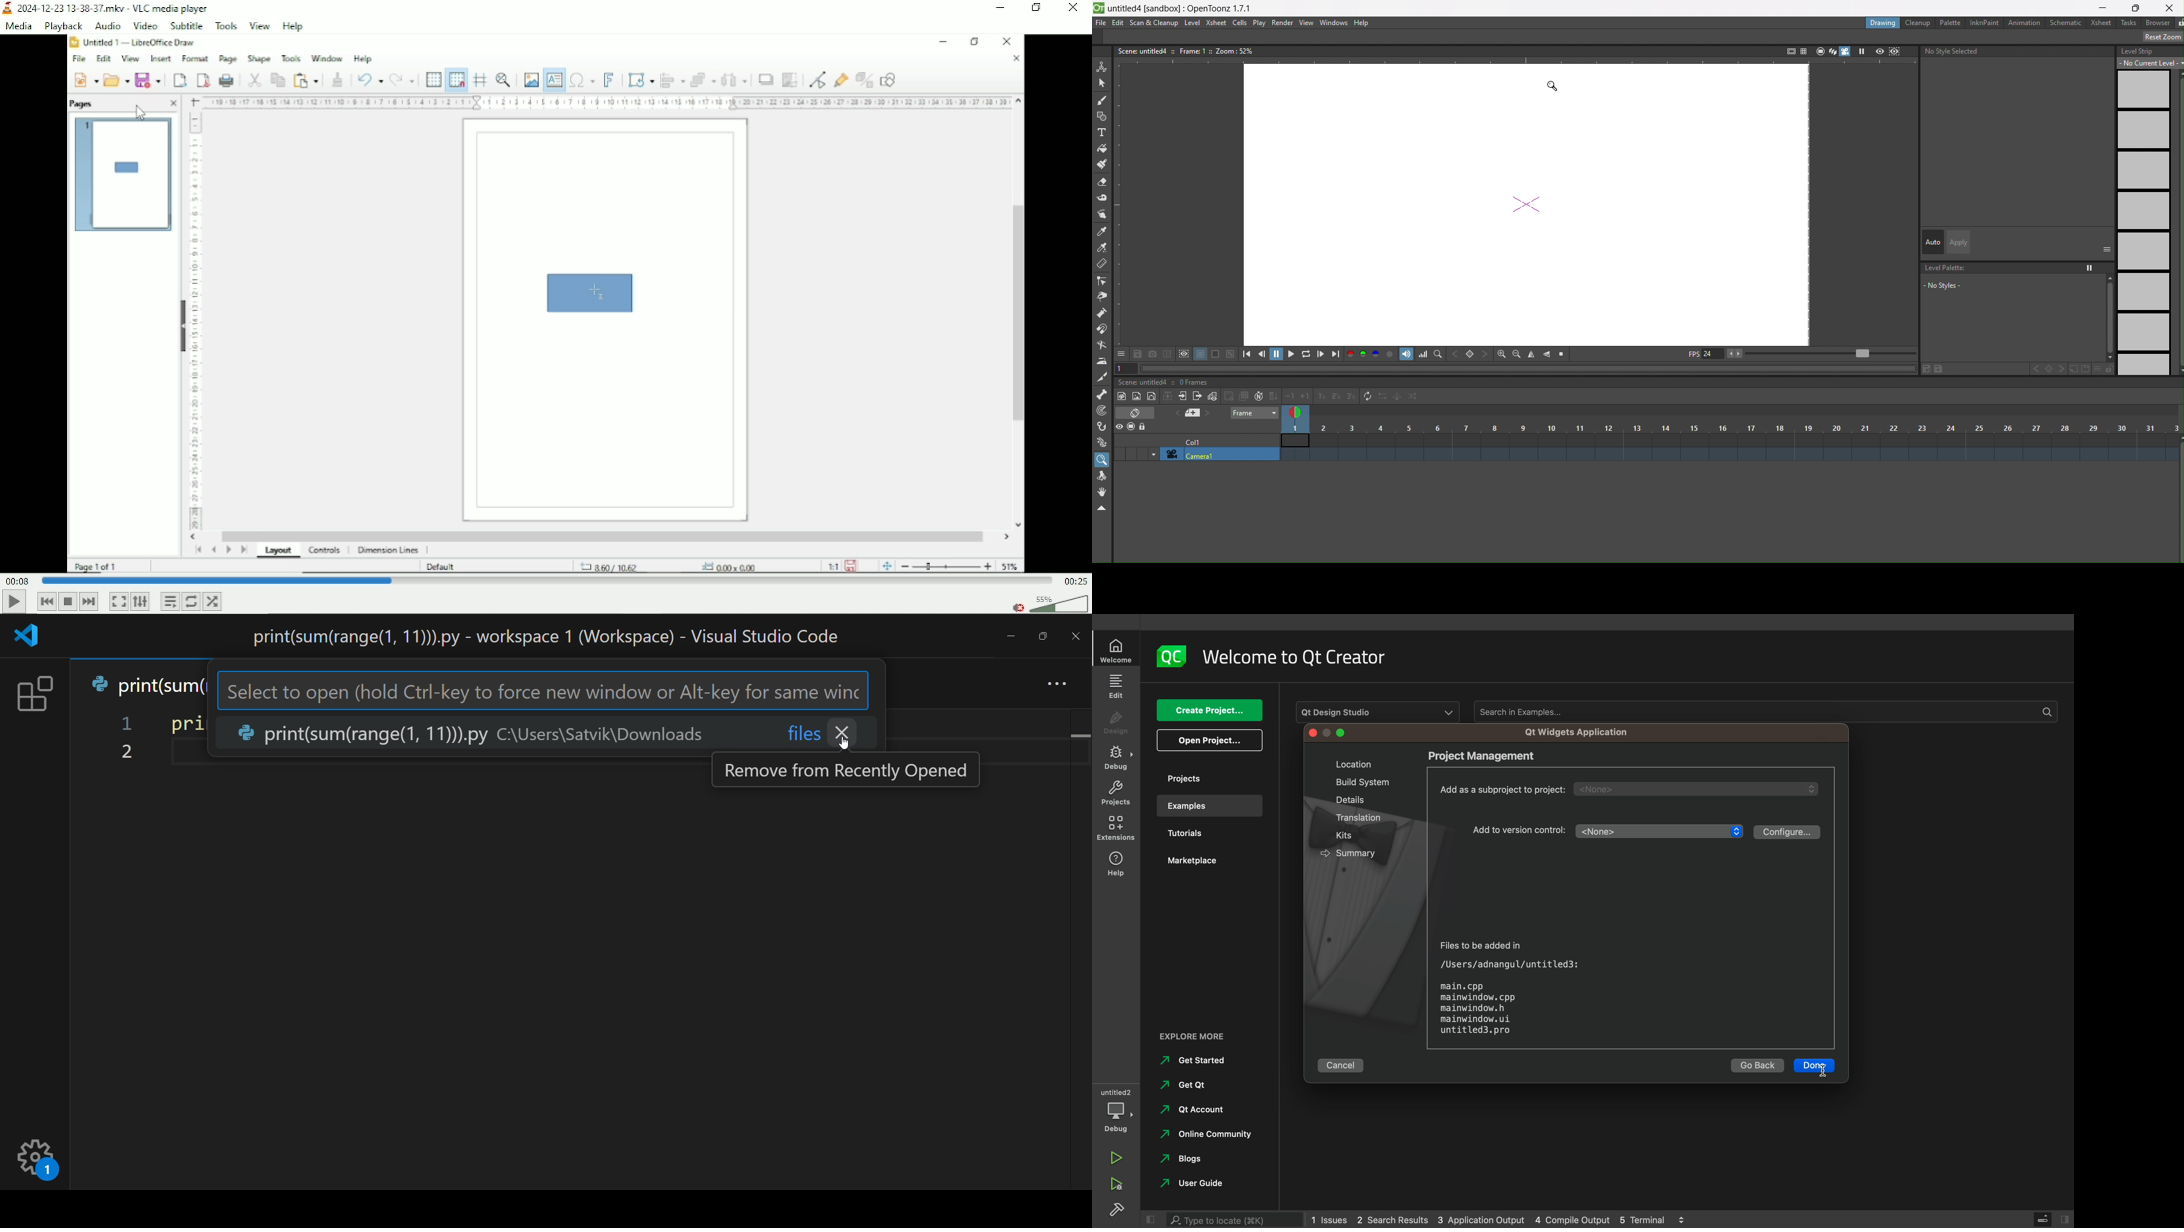 This screenshot has height=1232, width=2184. Describe the element at coordinates (1119, 1211) in the screenshot. I see `` at that location.